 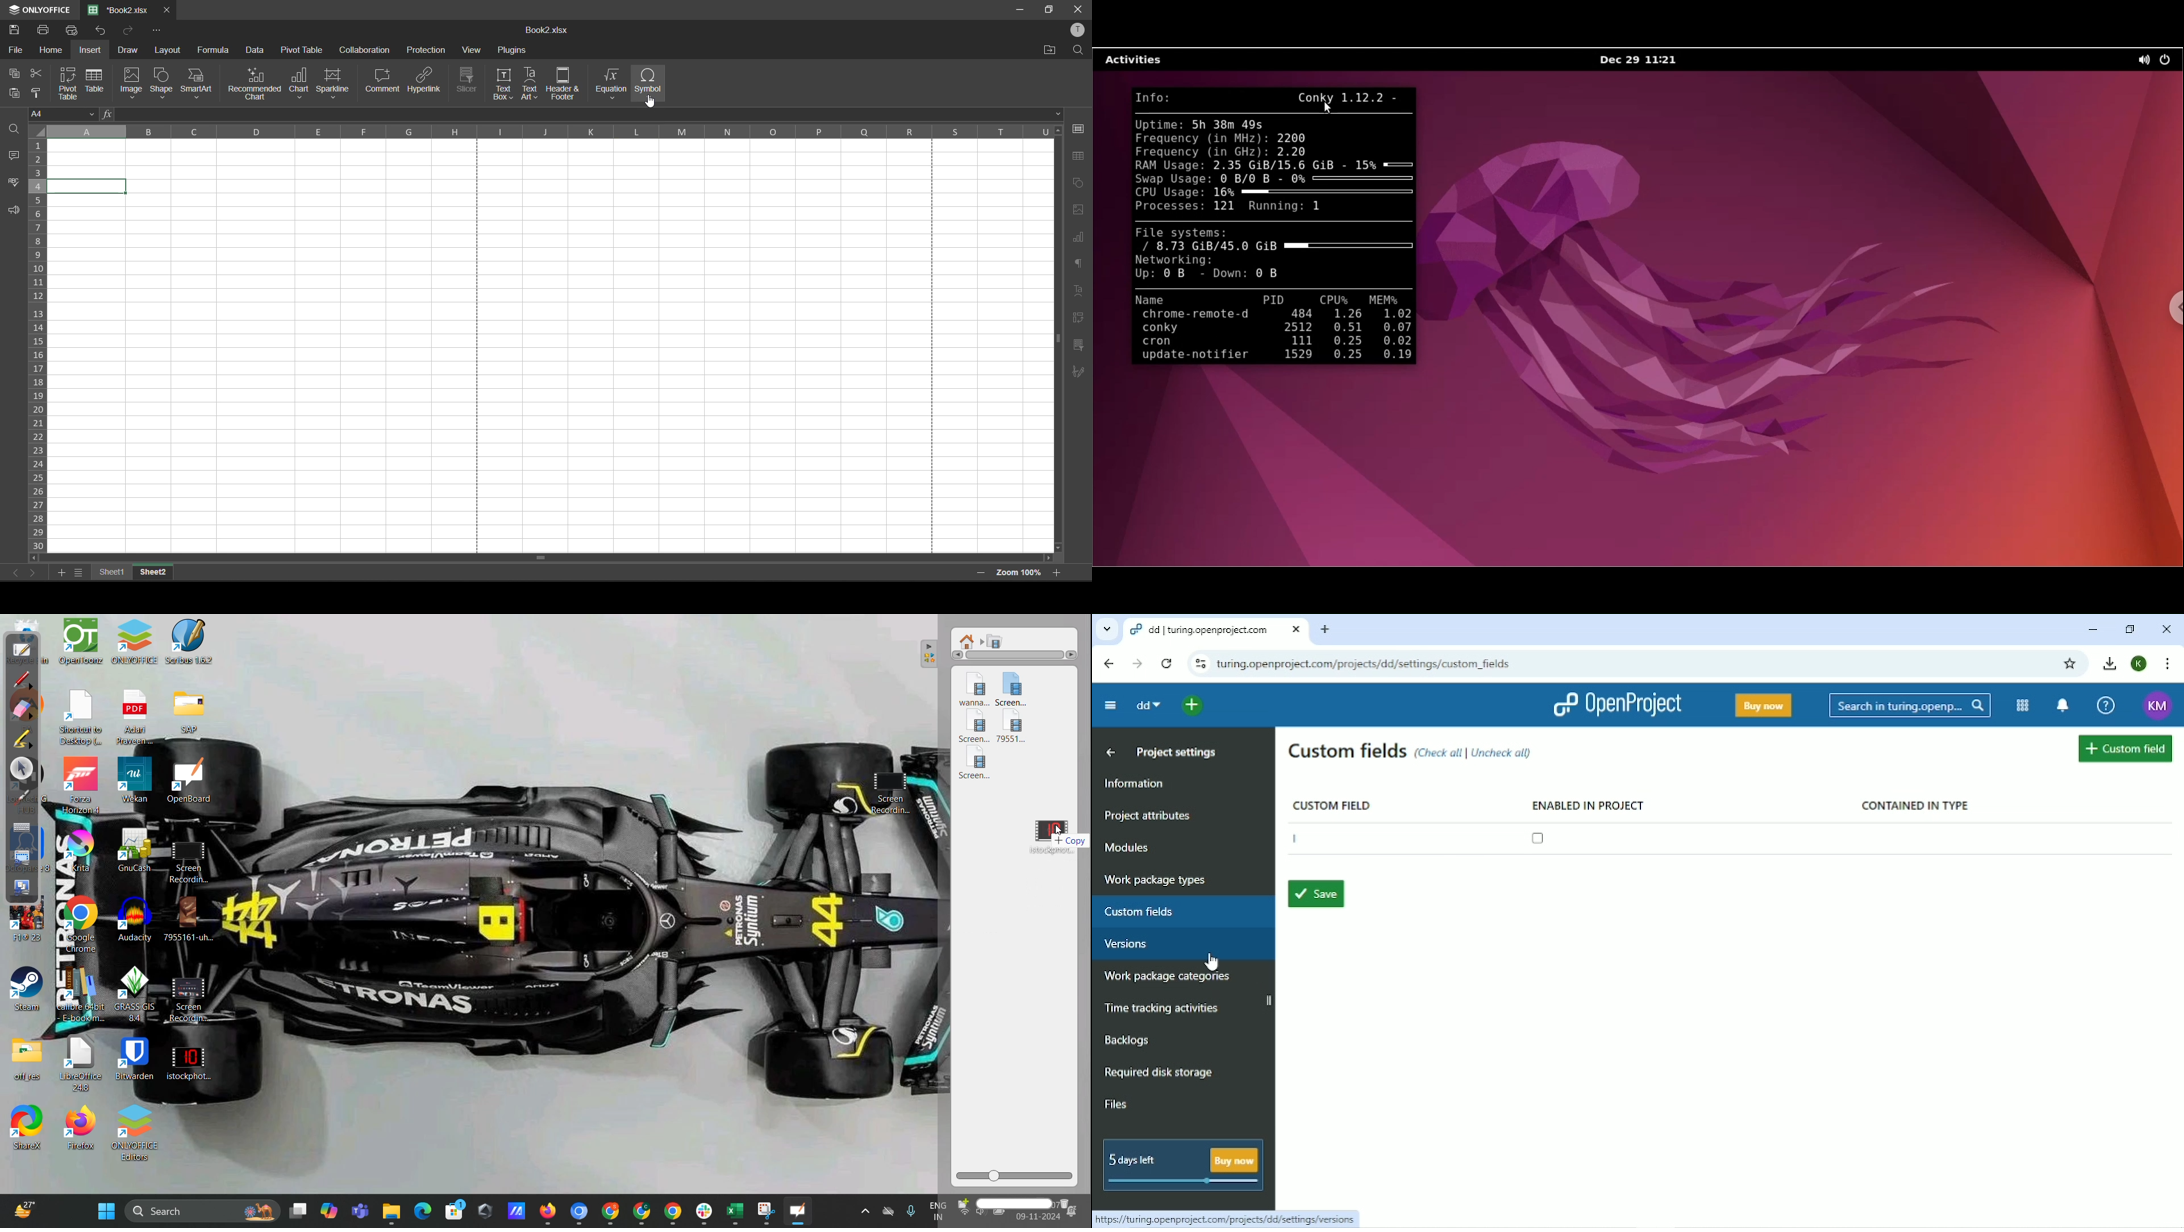 What do you see at coordinates (40, 347) in the screenshot?
I see `row numbers` at bounding box center [40, 347].